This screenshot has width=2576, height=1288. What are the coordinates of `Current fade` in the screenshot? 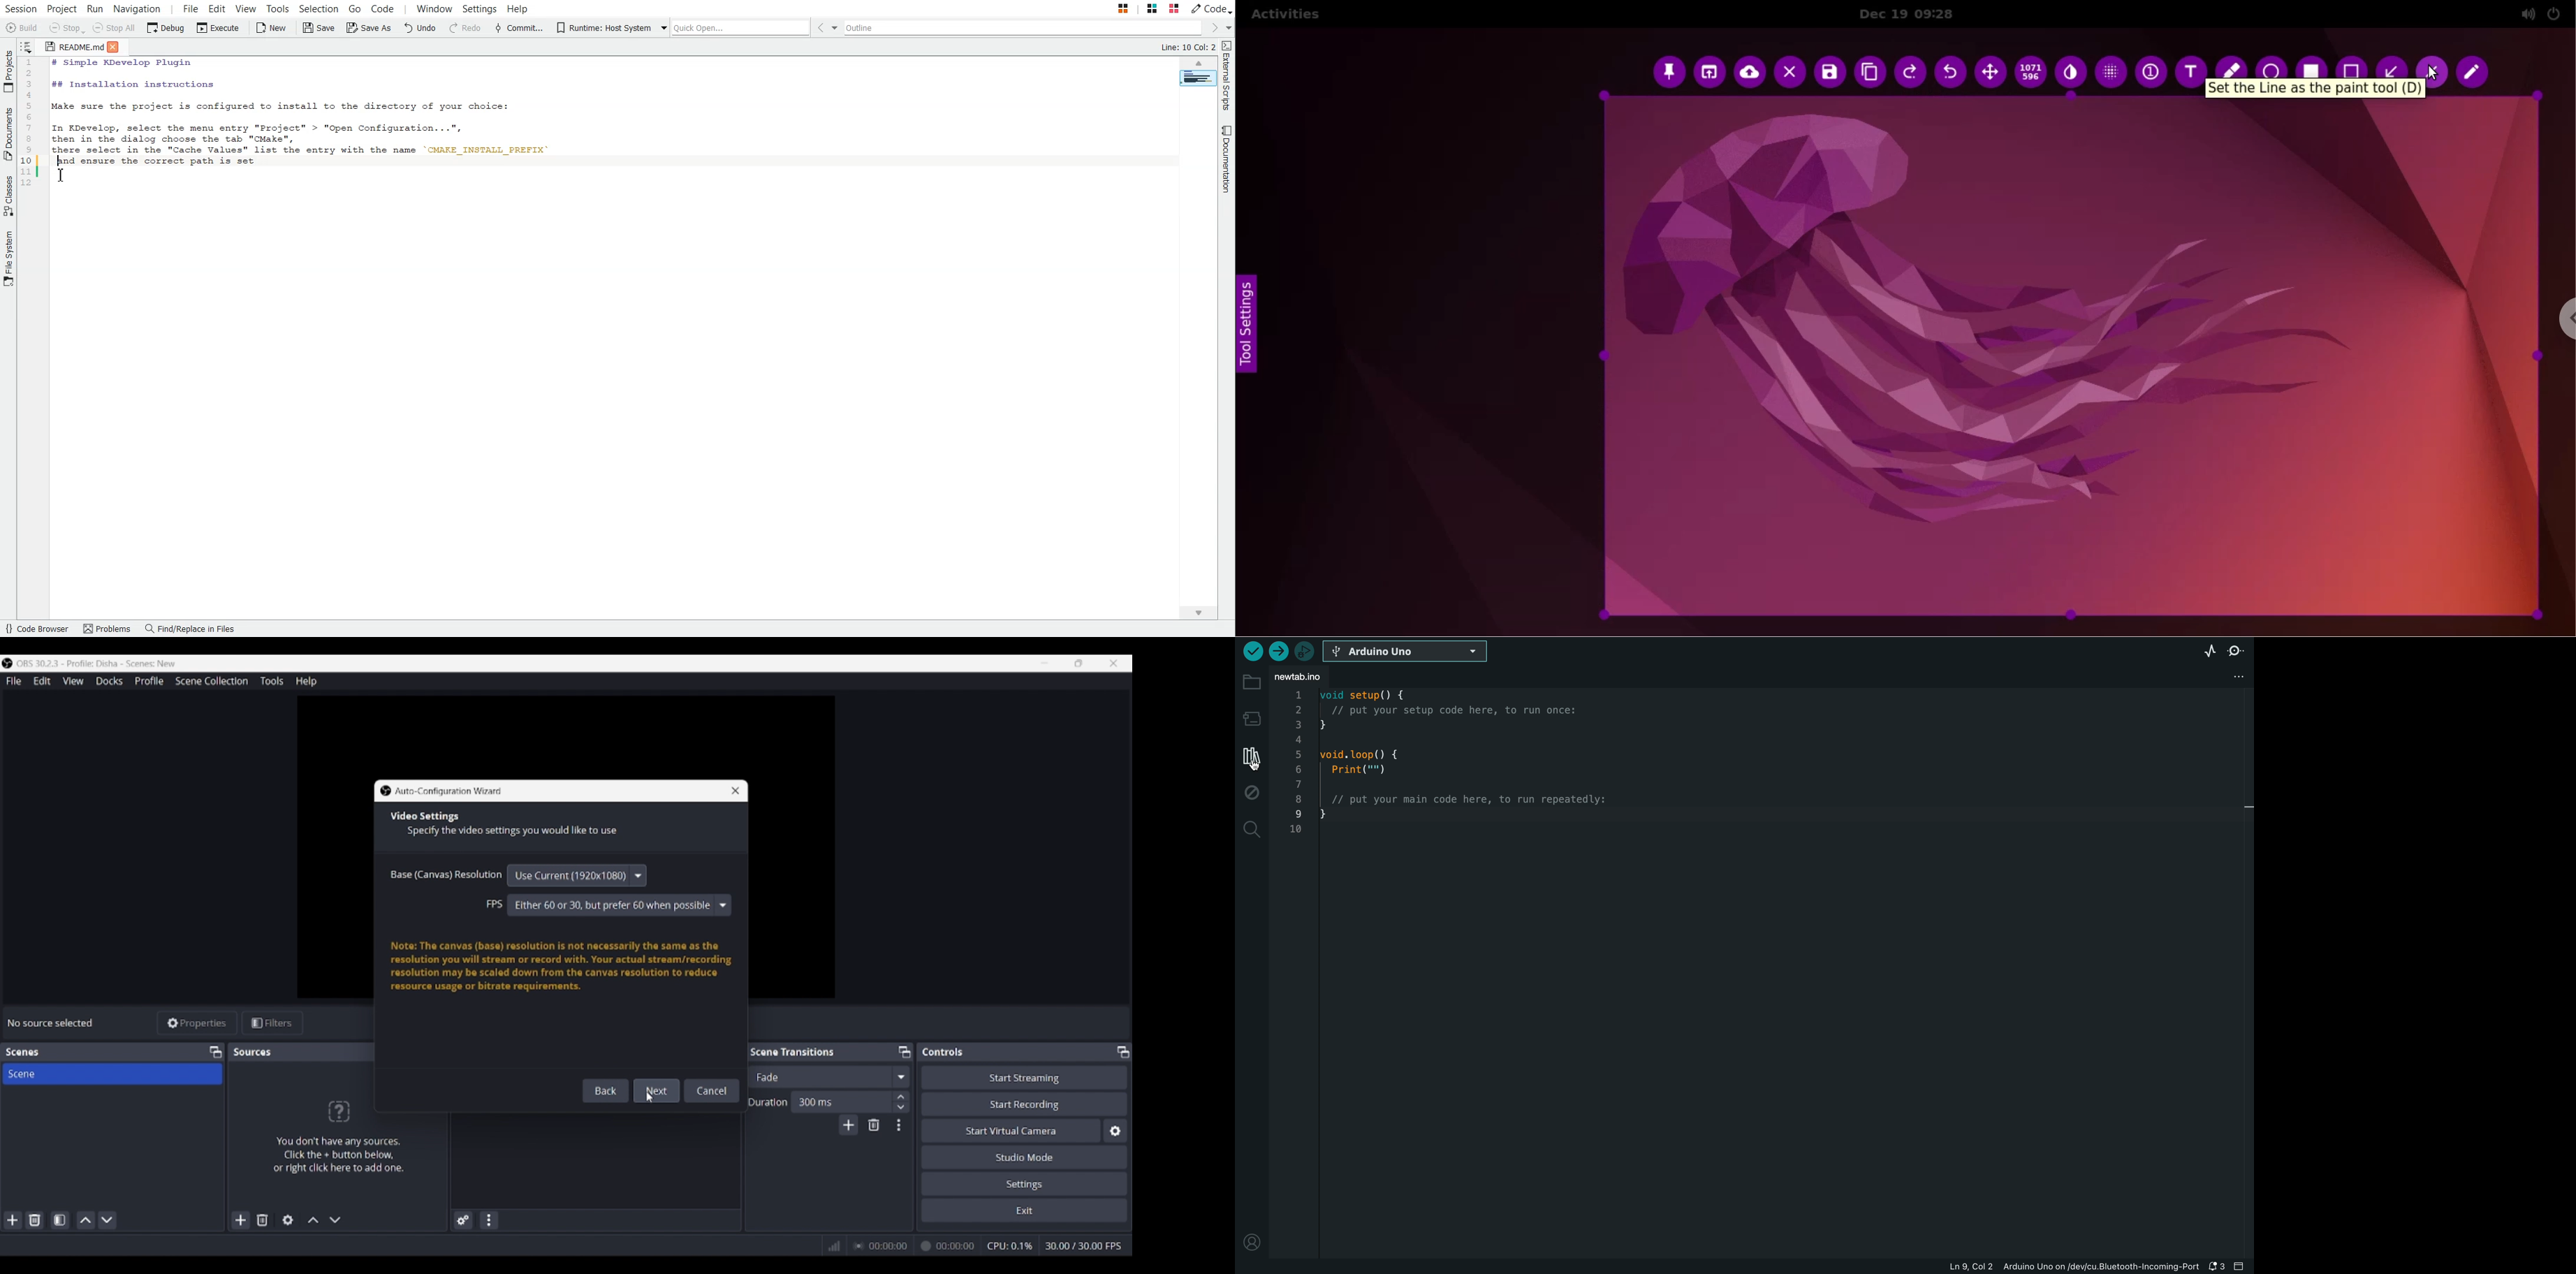 It's located at (819, 1076).